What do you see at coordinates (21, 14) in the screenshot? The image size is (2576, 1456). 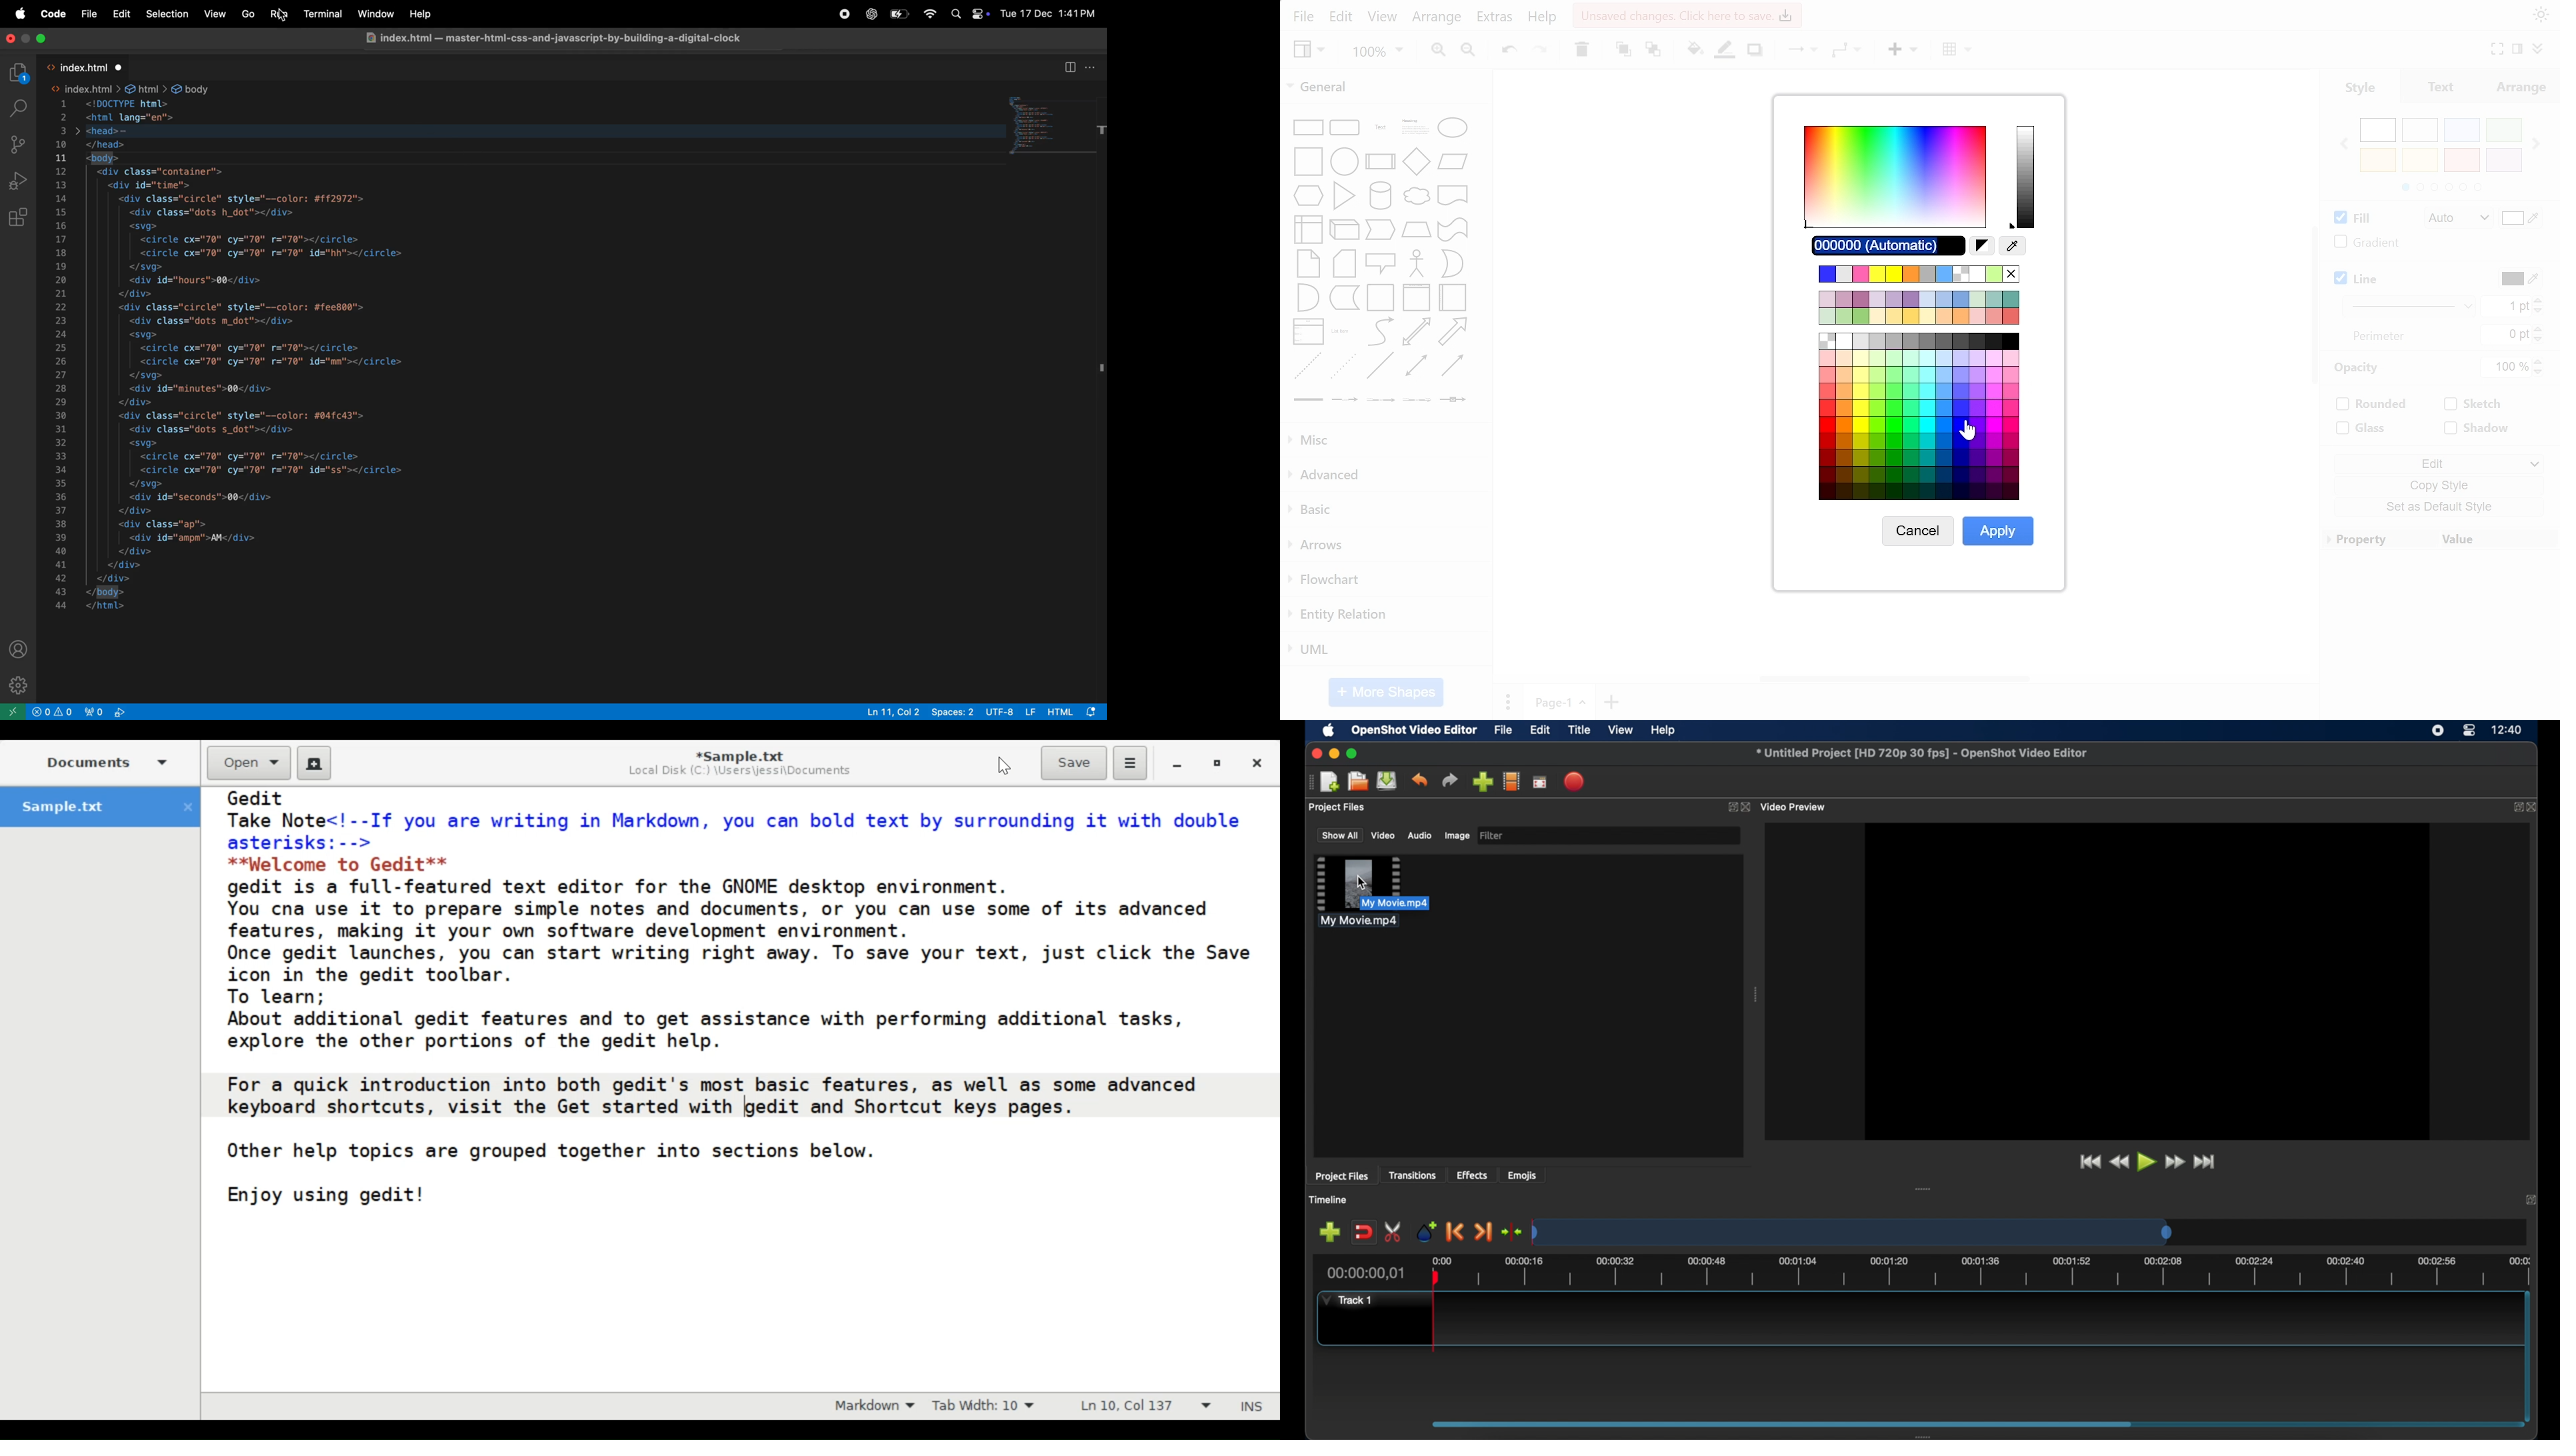 I see `apple menu` at bounding box center [21, 14].